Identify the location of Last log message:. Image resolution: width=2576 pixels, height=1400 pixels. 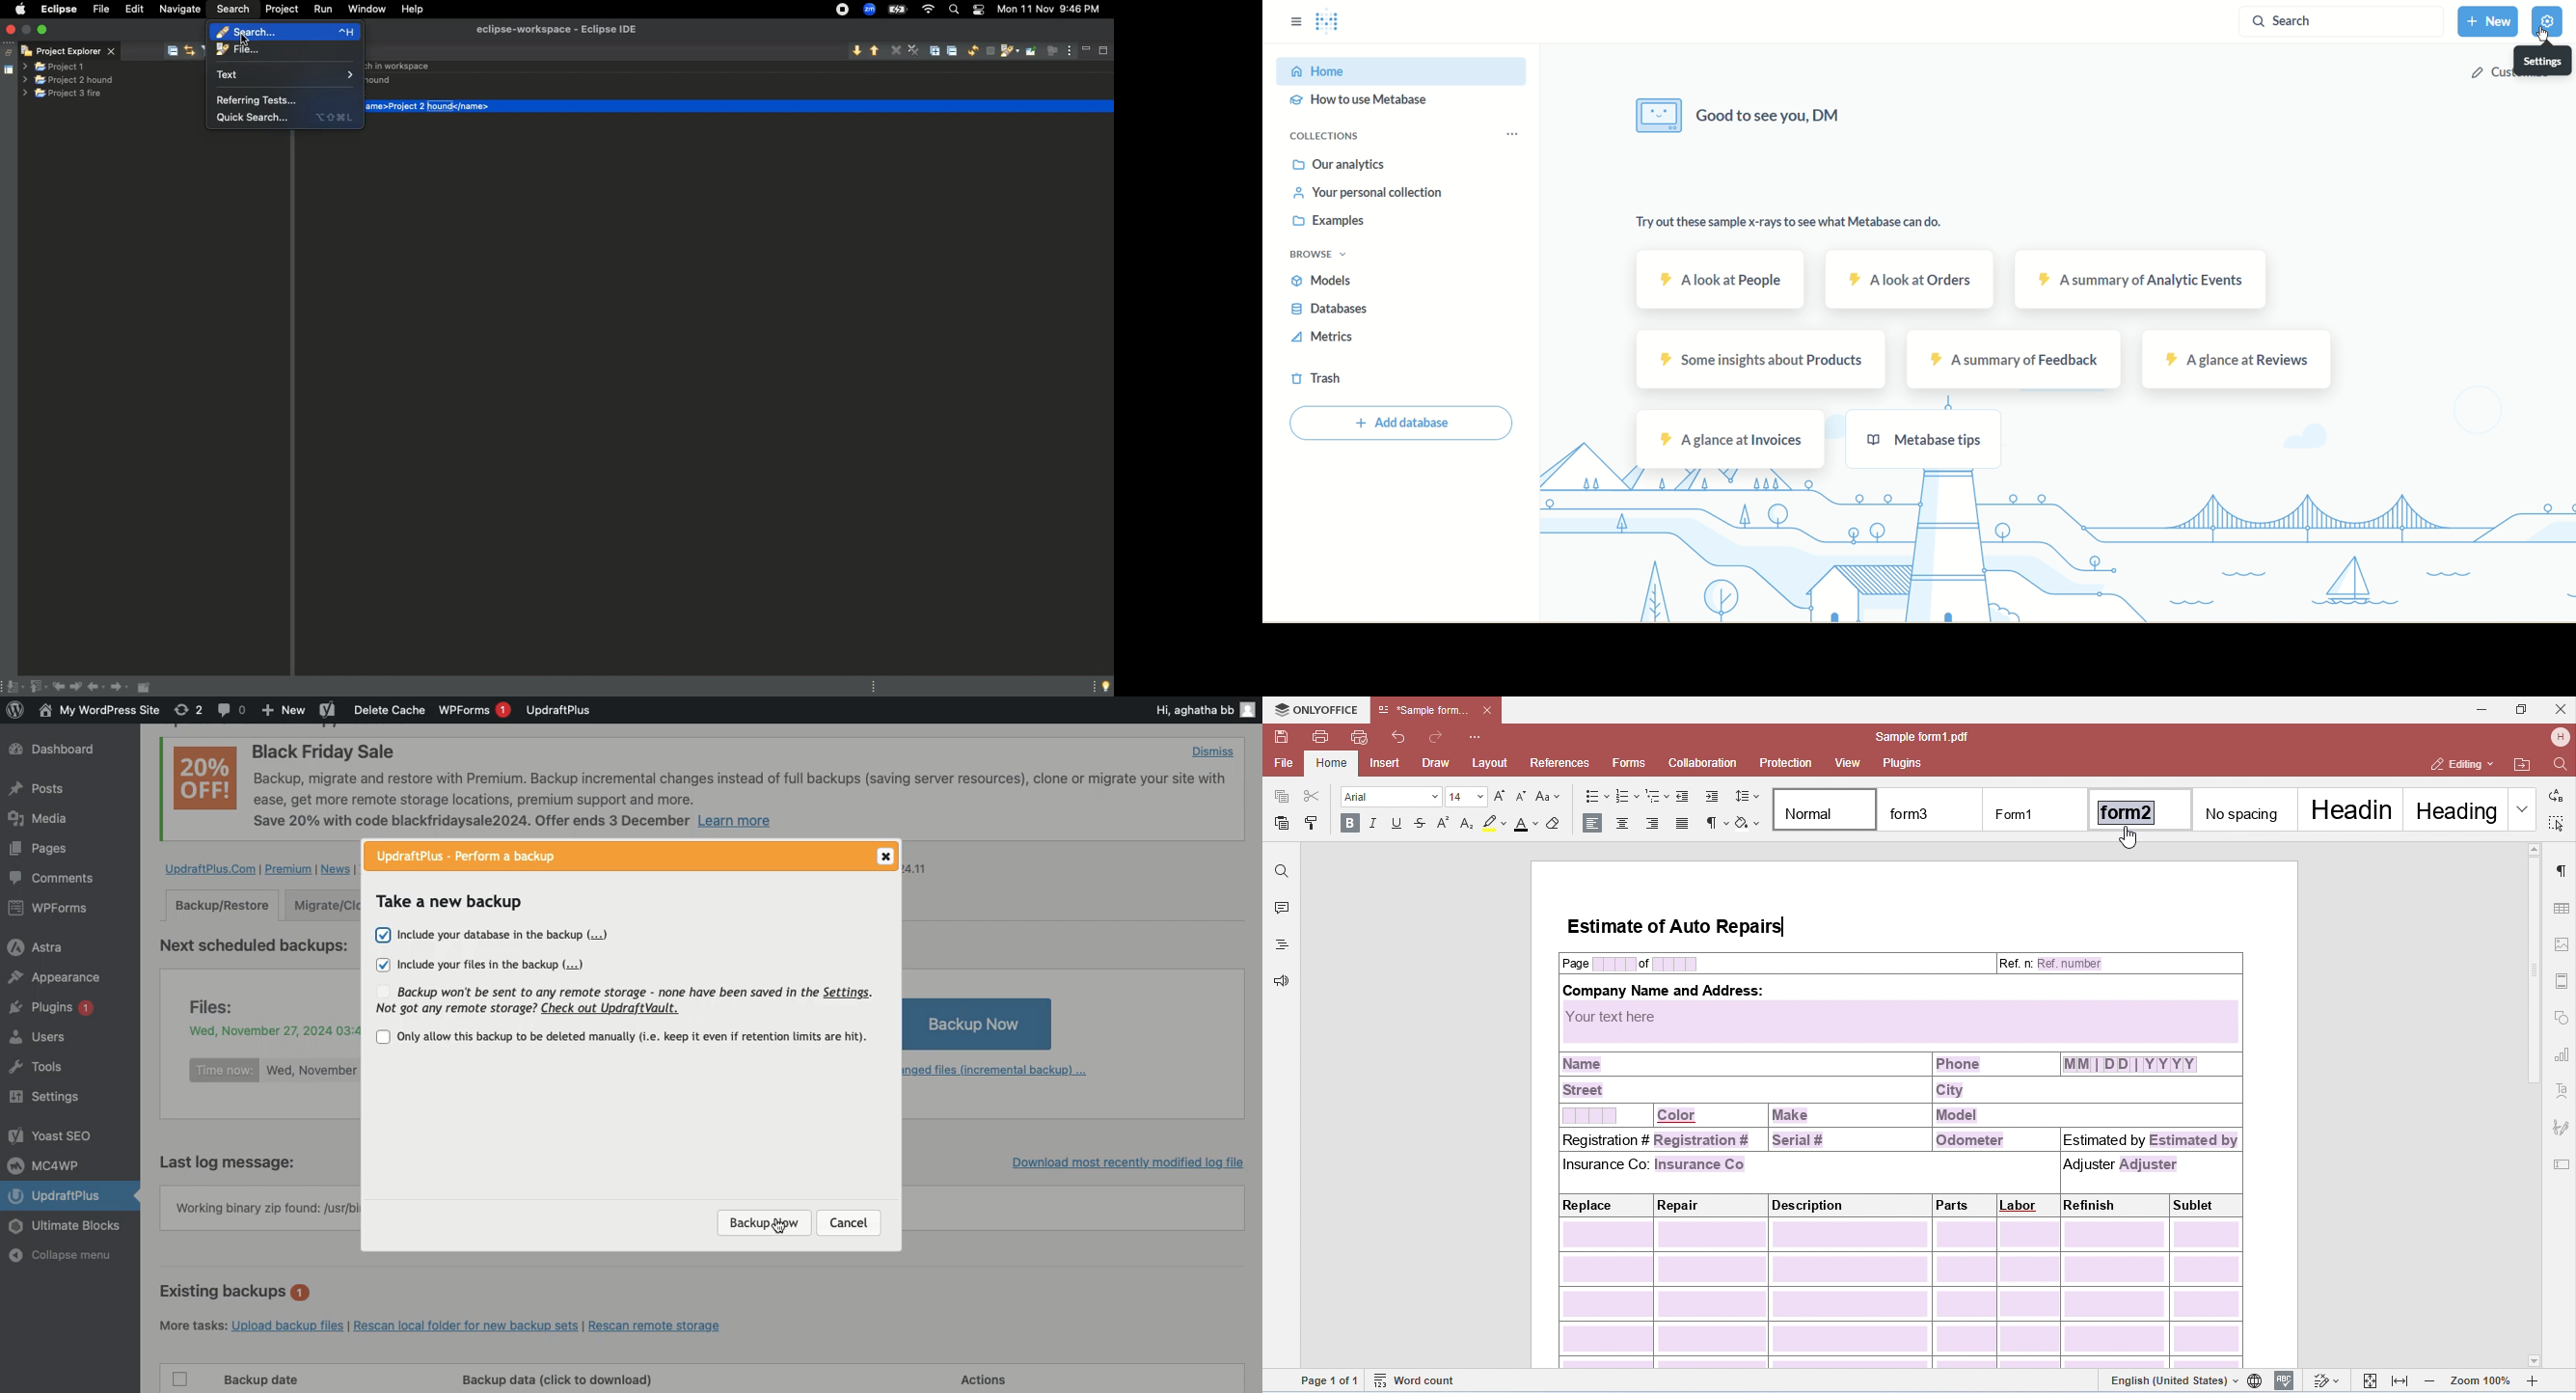
(240, 1160).